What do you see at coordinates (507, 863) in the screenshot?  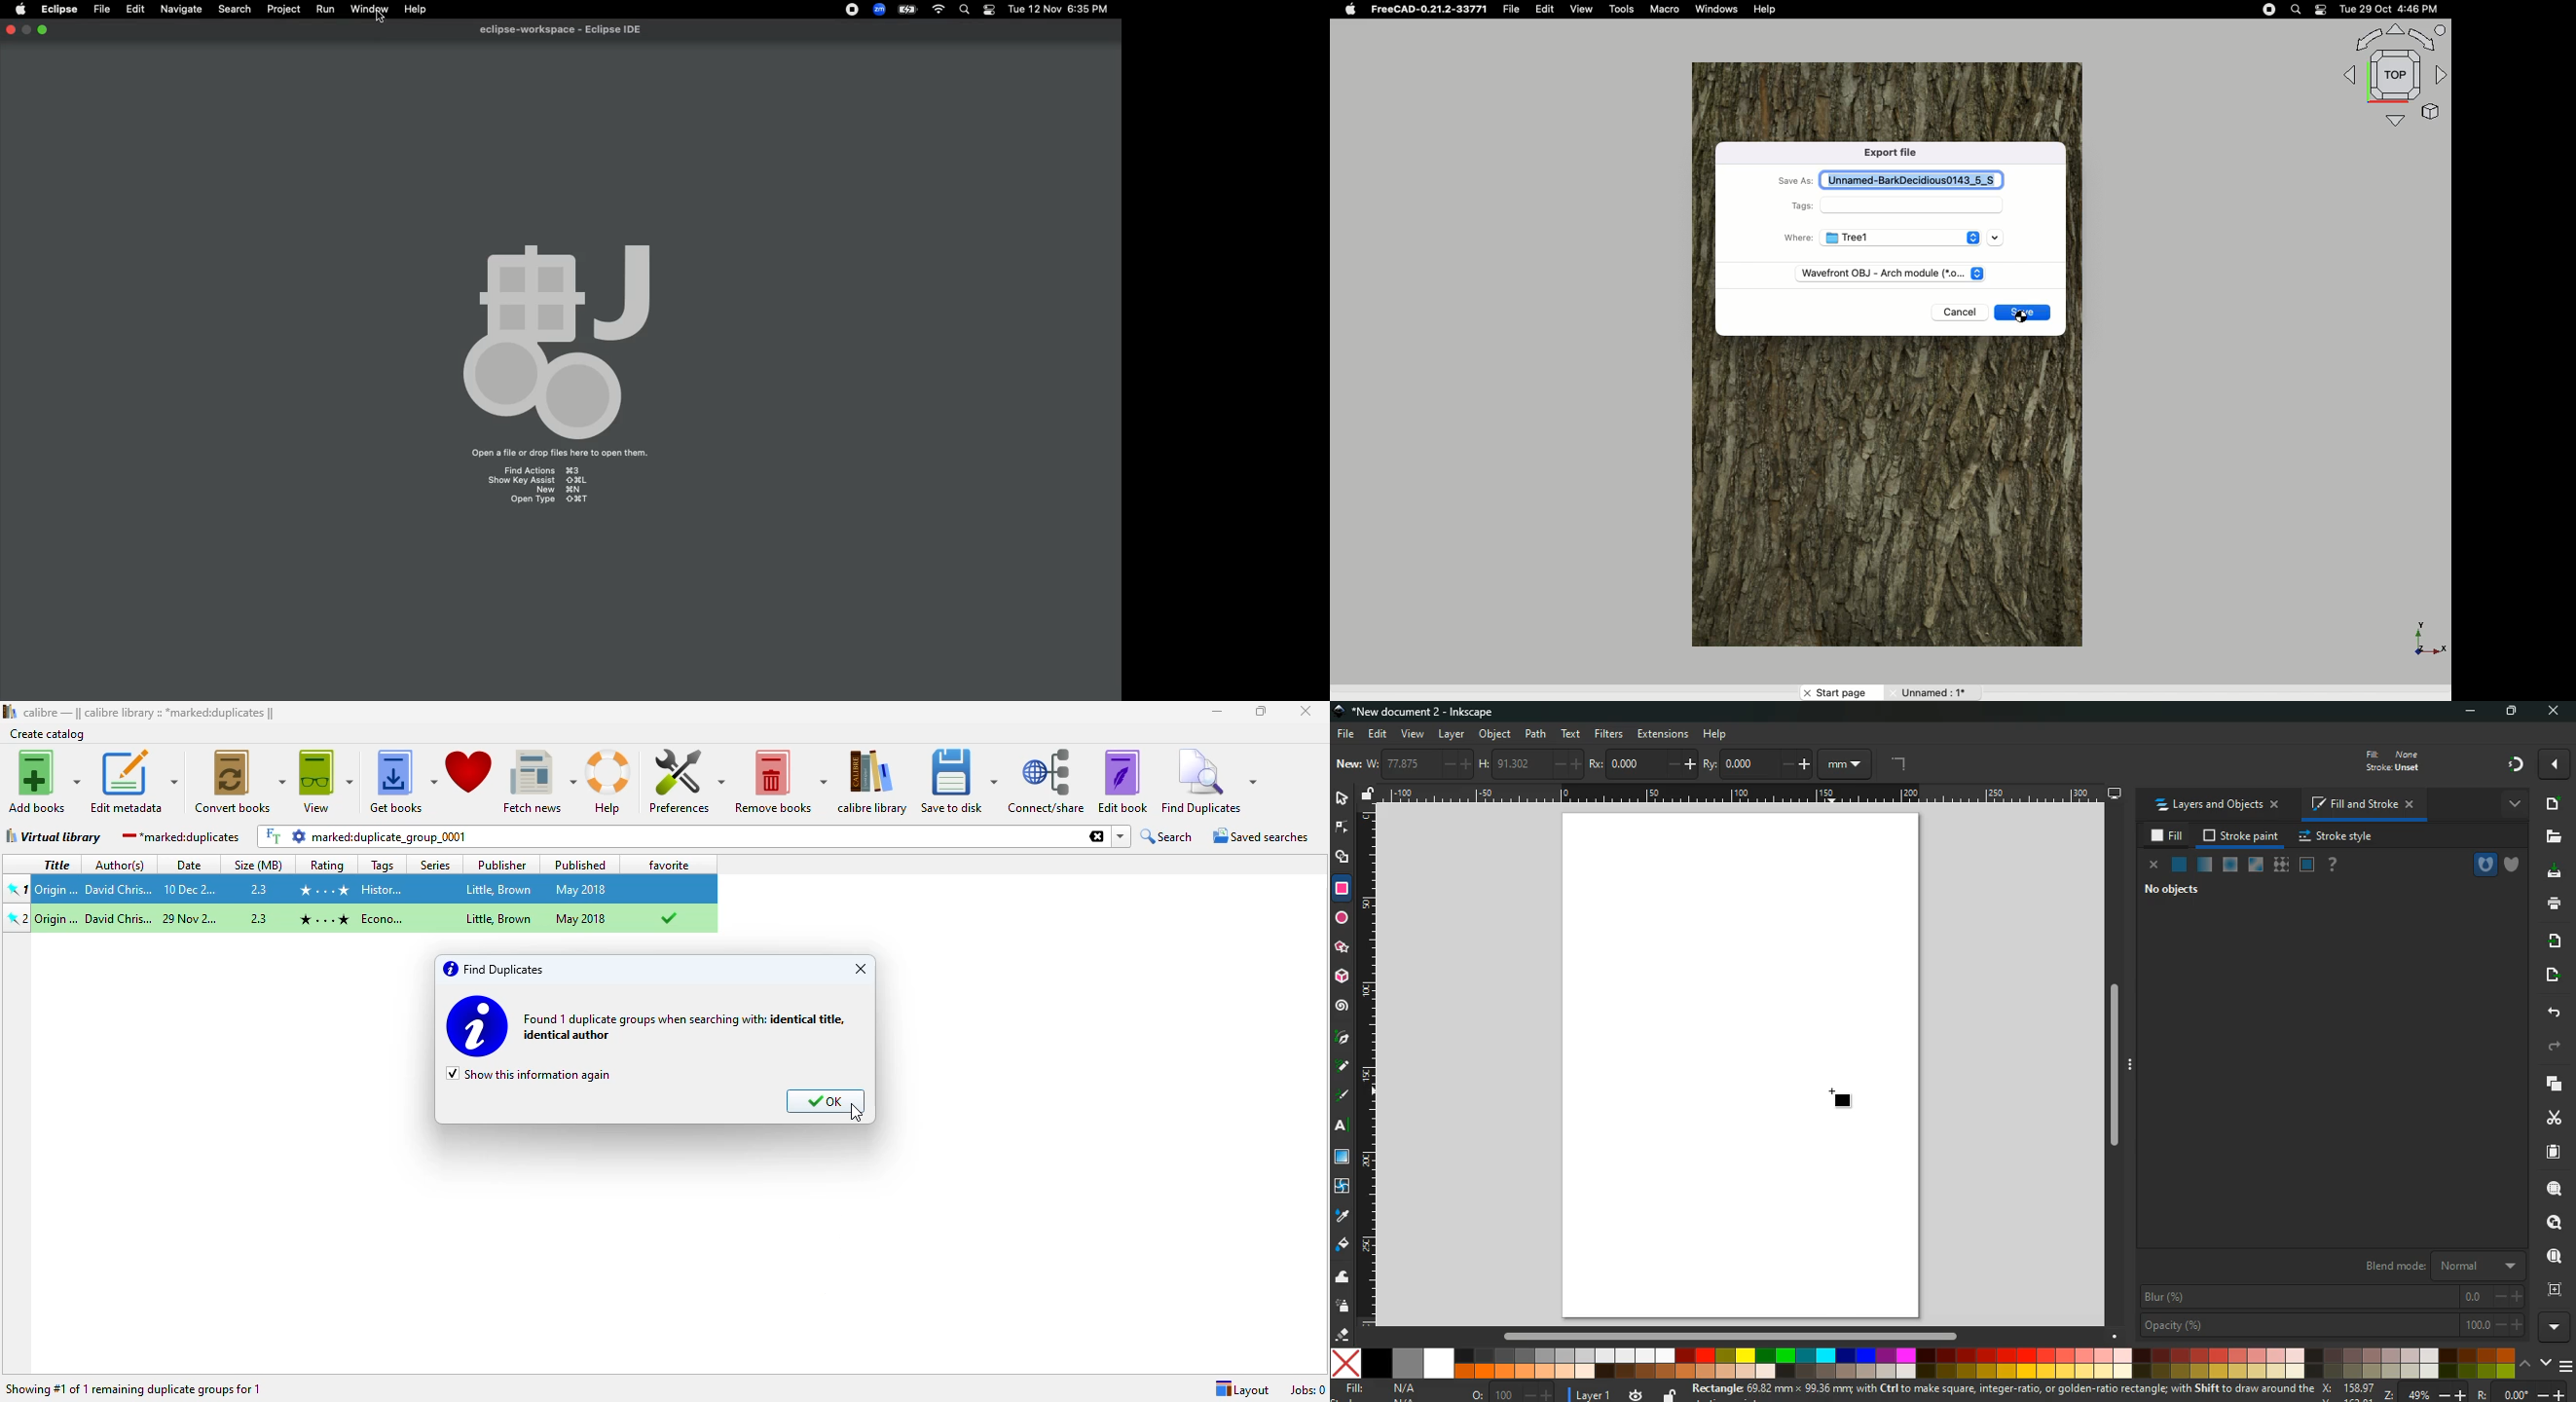 I see `publisher` at bounding box center [507, 863].